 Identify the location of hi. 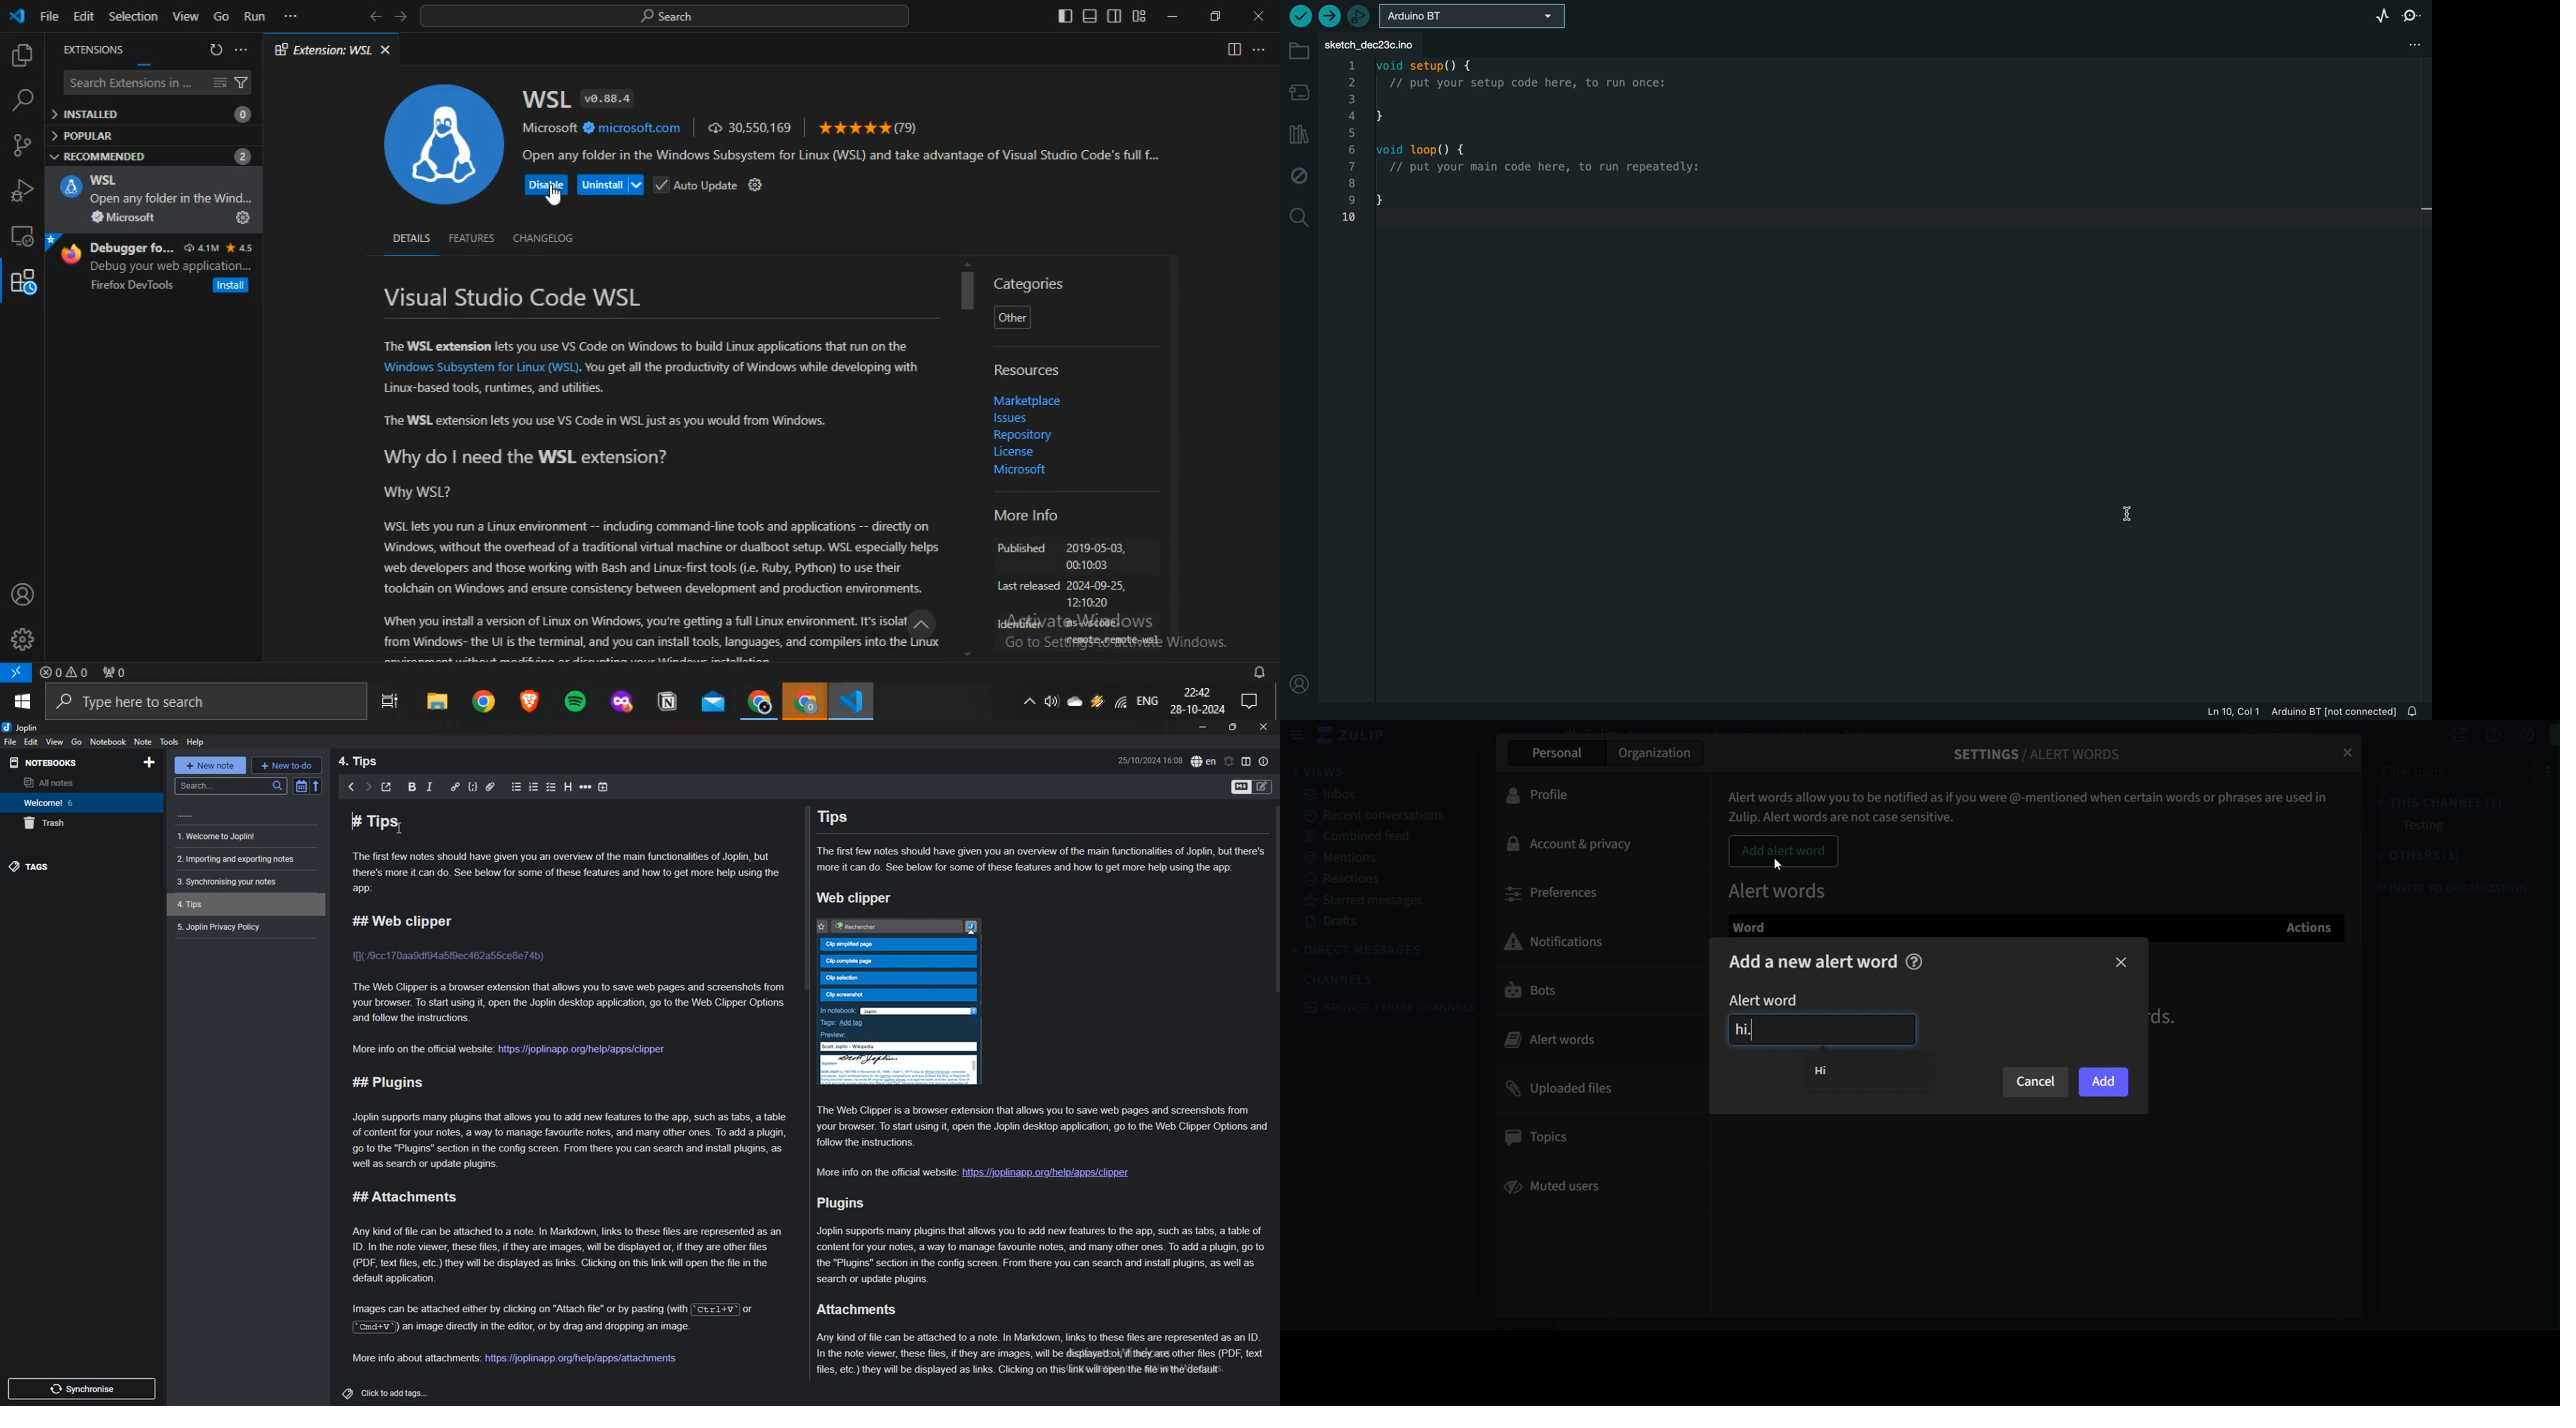
(1830, 1071).